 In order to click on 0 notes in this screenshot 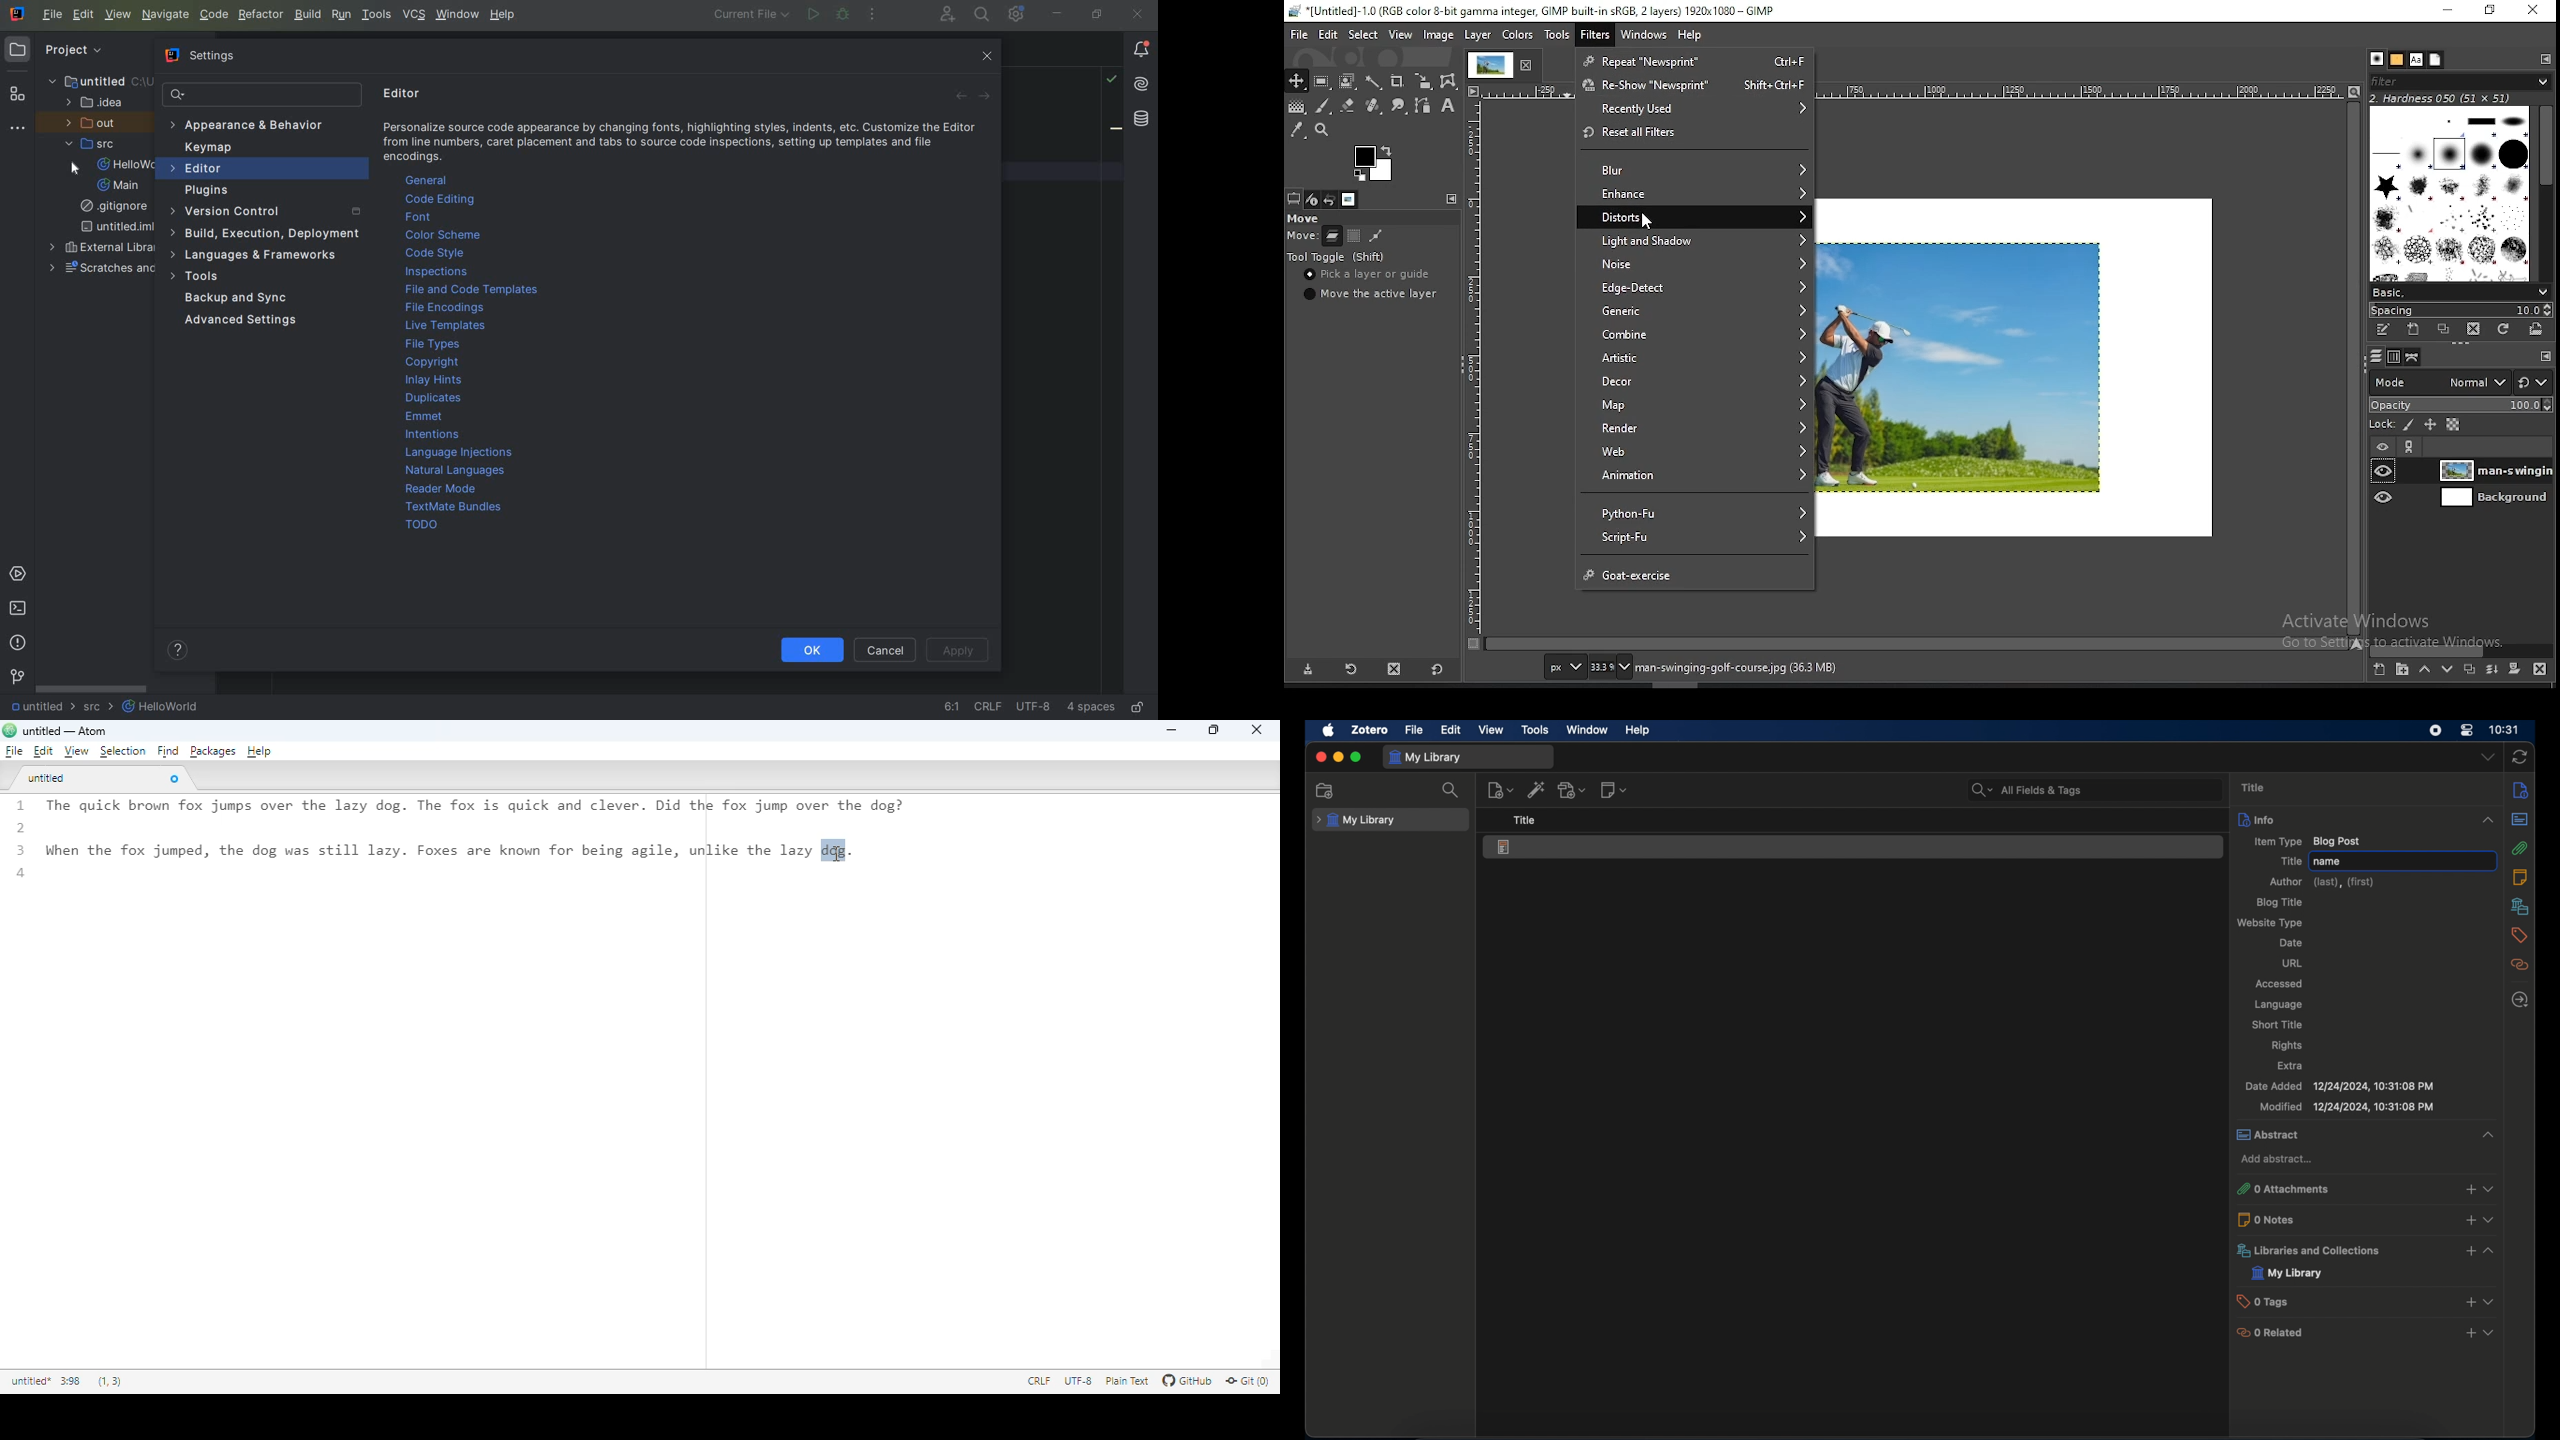, I will do `click(2367, 1219)`.